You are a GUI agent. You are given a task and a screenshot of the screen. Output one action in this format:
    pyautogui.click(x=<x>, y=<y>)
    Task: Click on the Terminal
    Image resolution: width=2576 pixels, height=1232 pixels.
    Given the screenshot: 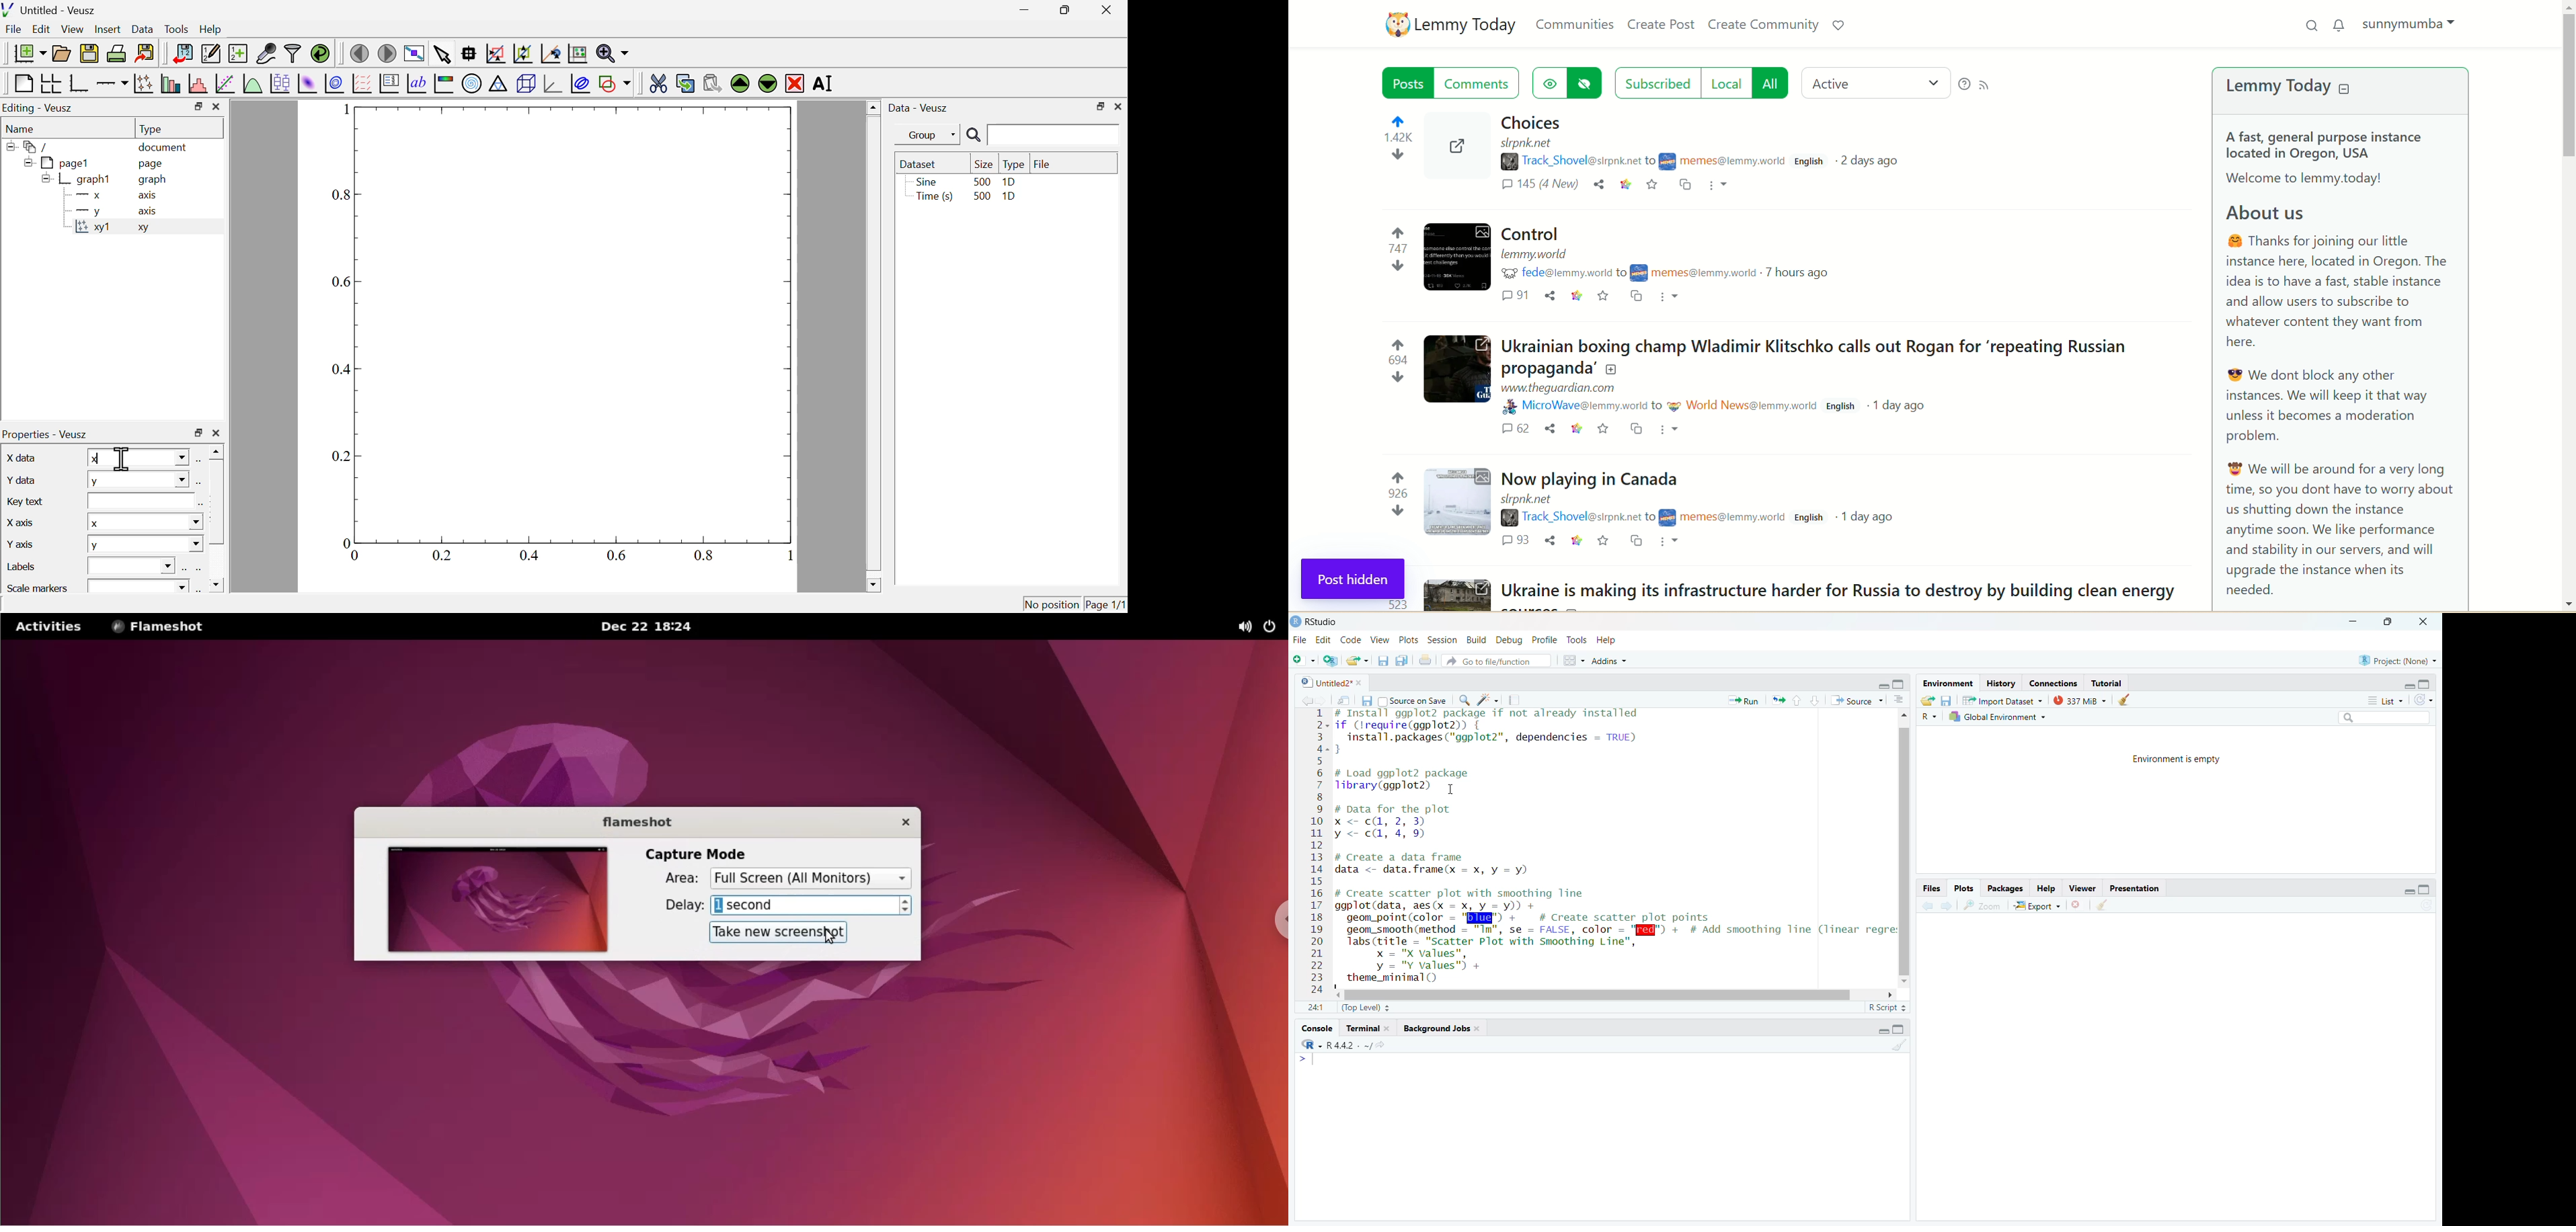 What is the action you would take?
    pyautogui.click(x=1369, y=1028)
    